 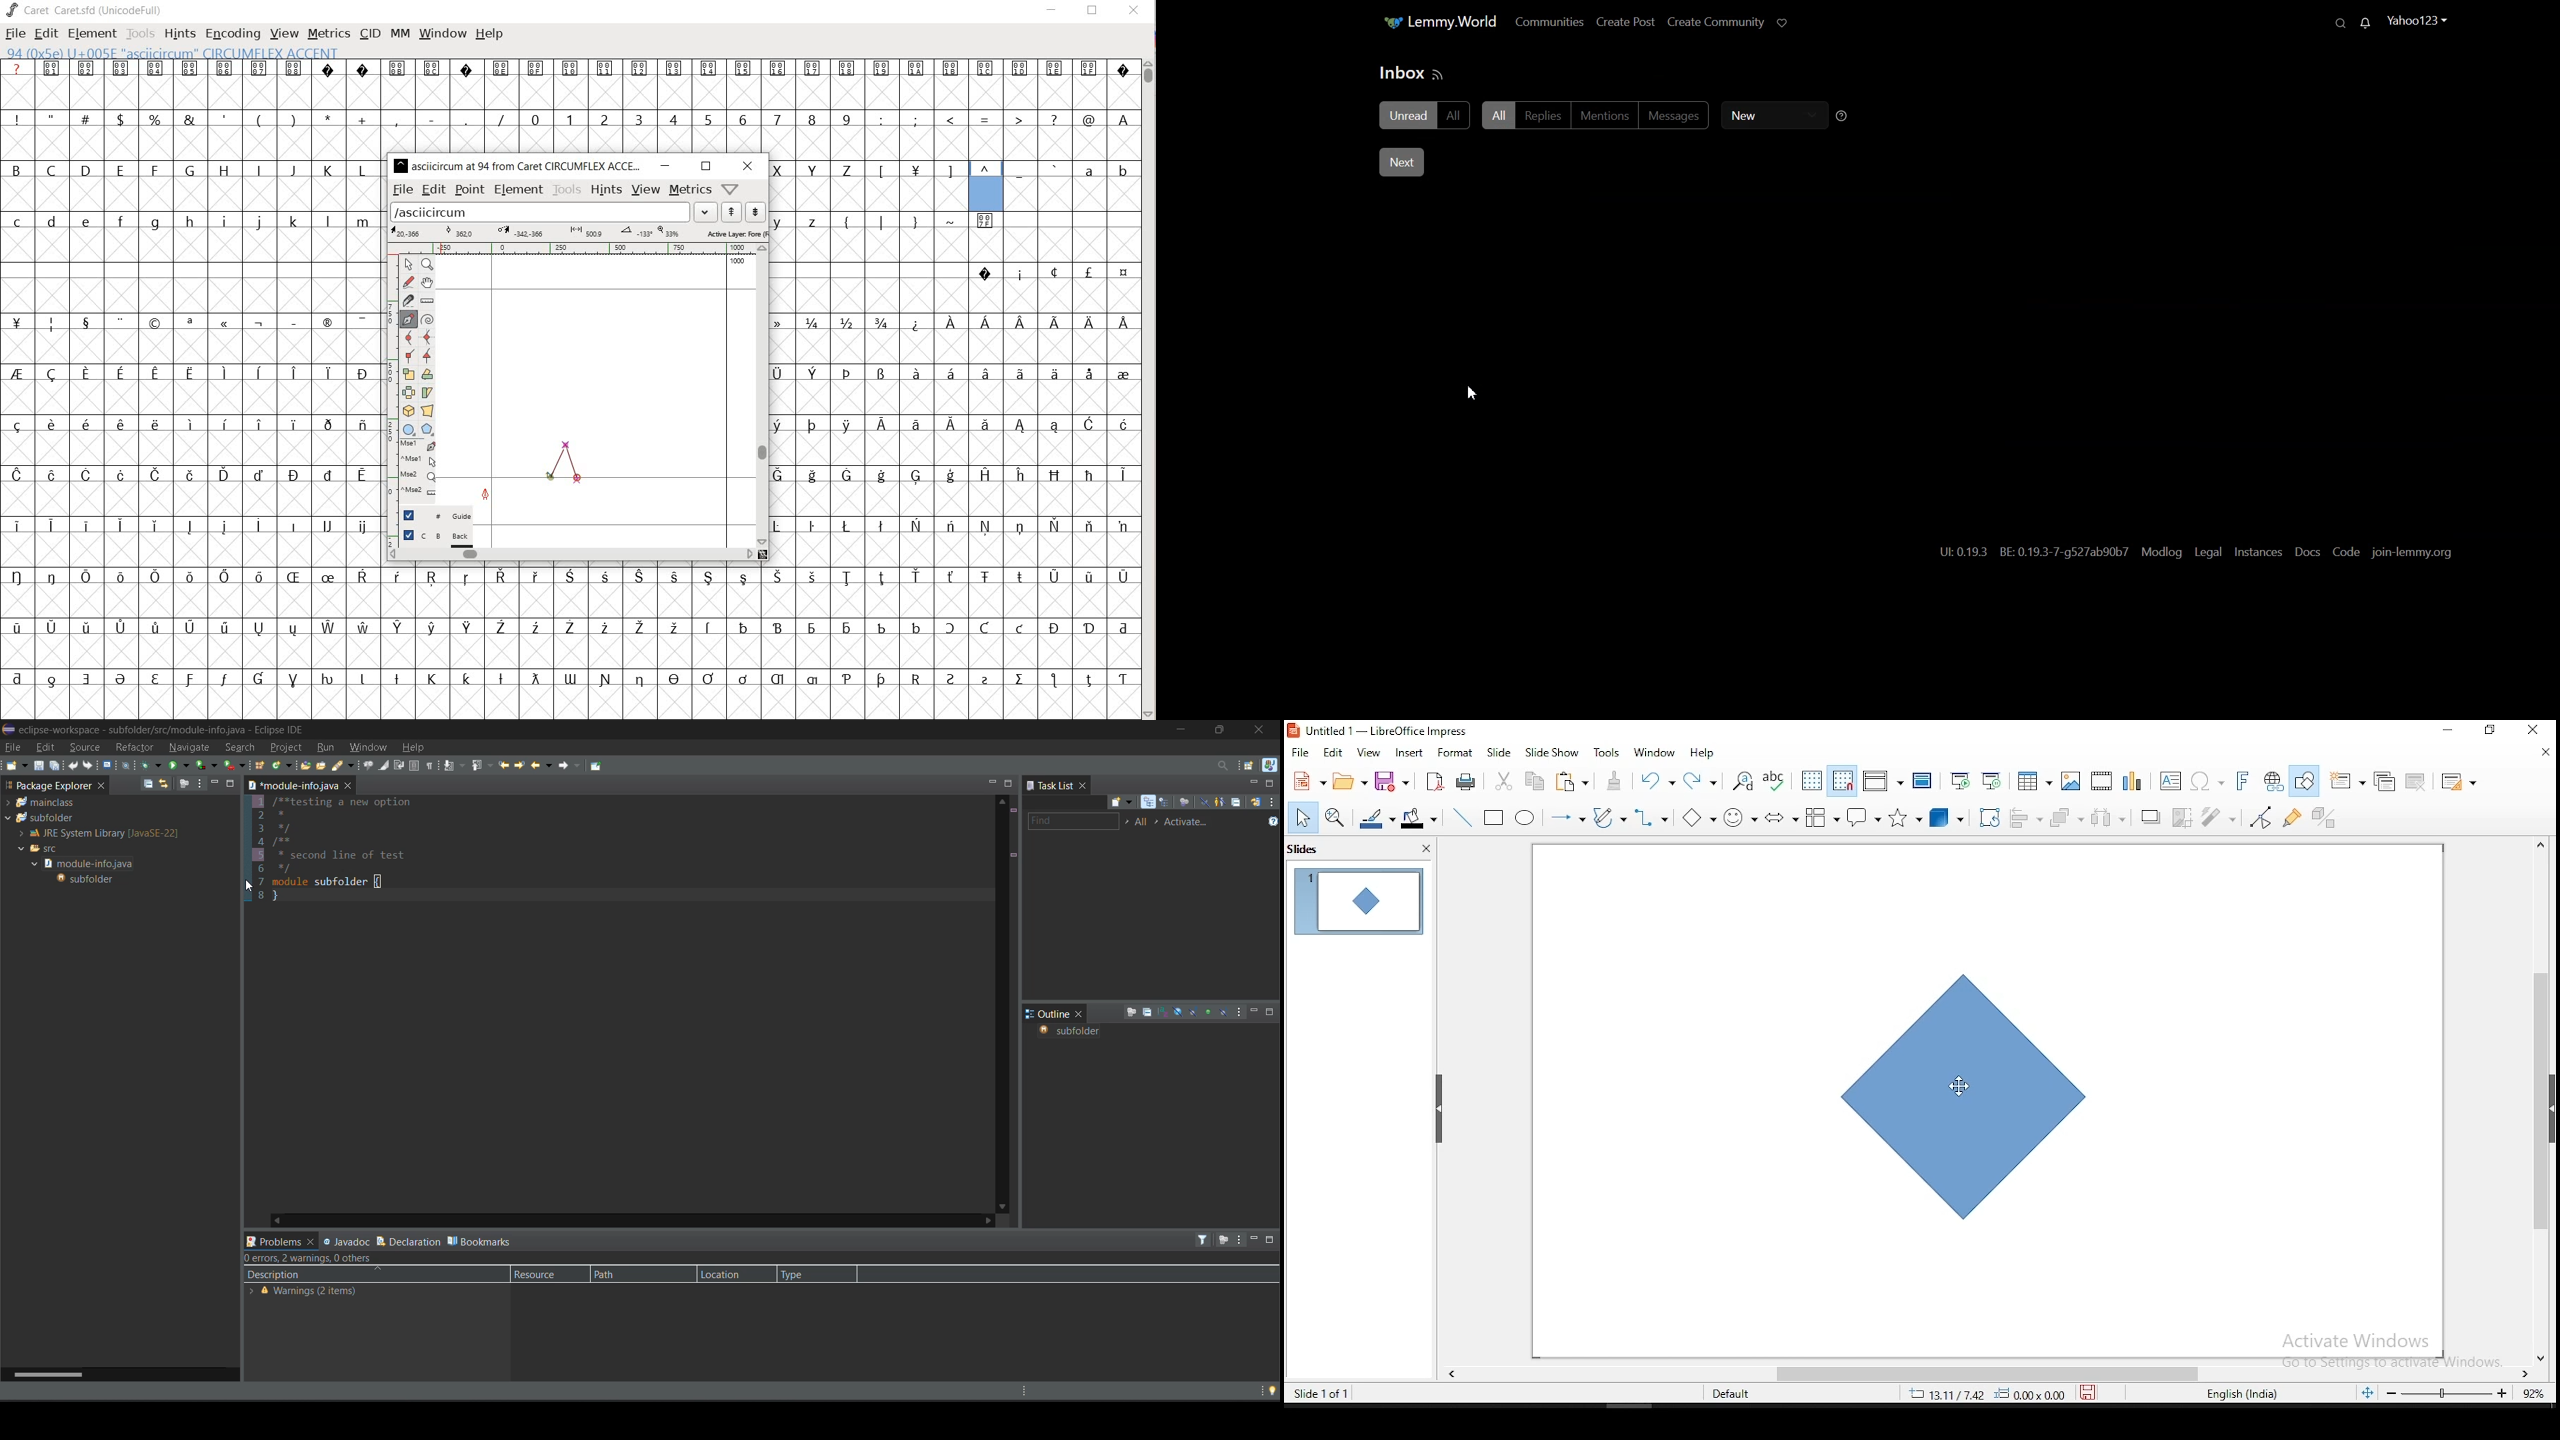 What do you see at coordinates (1607, 115) in the screenshot?
I see `Mentions` at bounding box center [1607, 115].